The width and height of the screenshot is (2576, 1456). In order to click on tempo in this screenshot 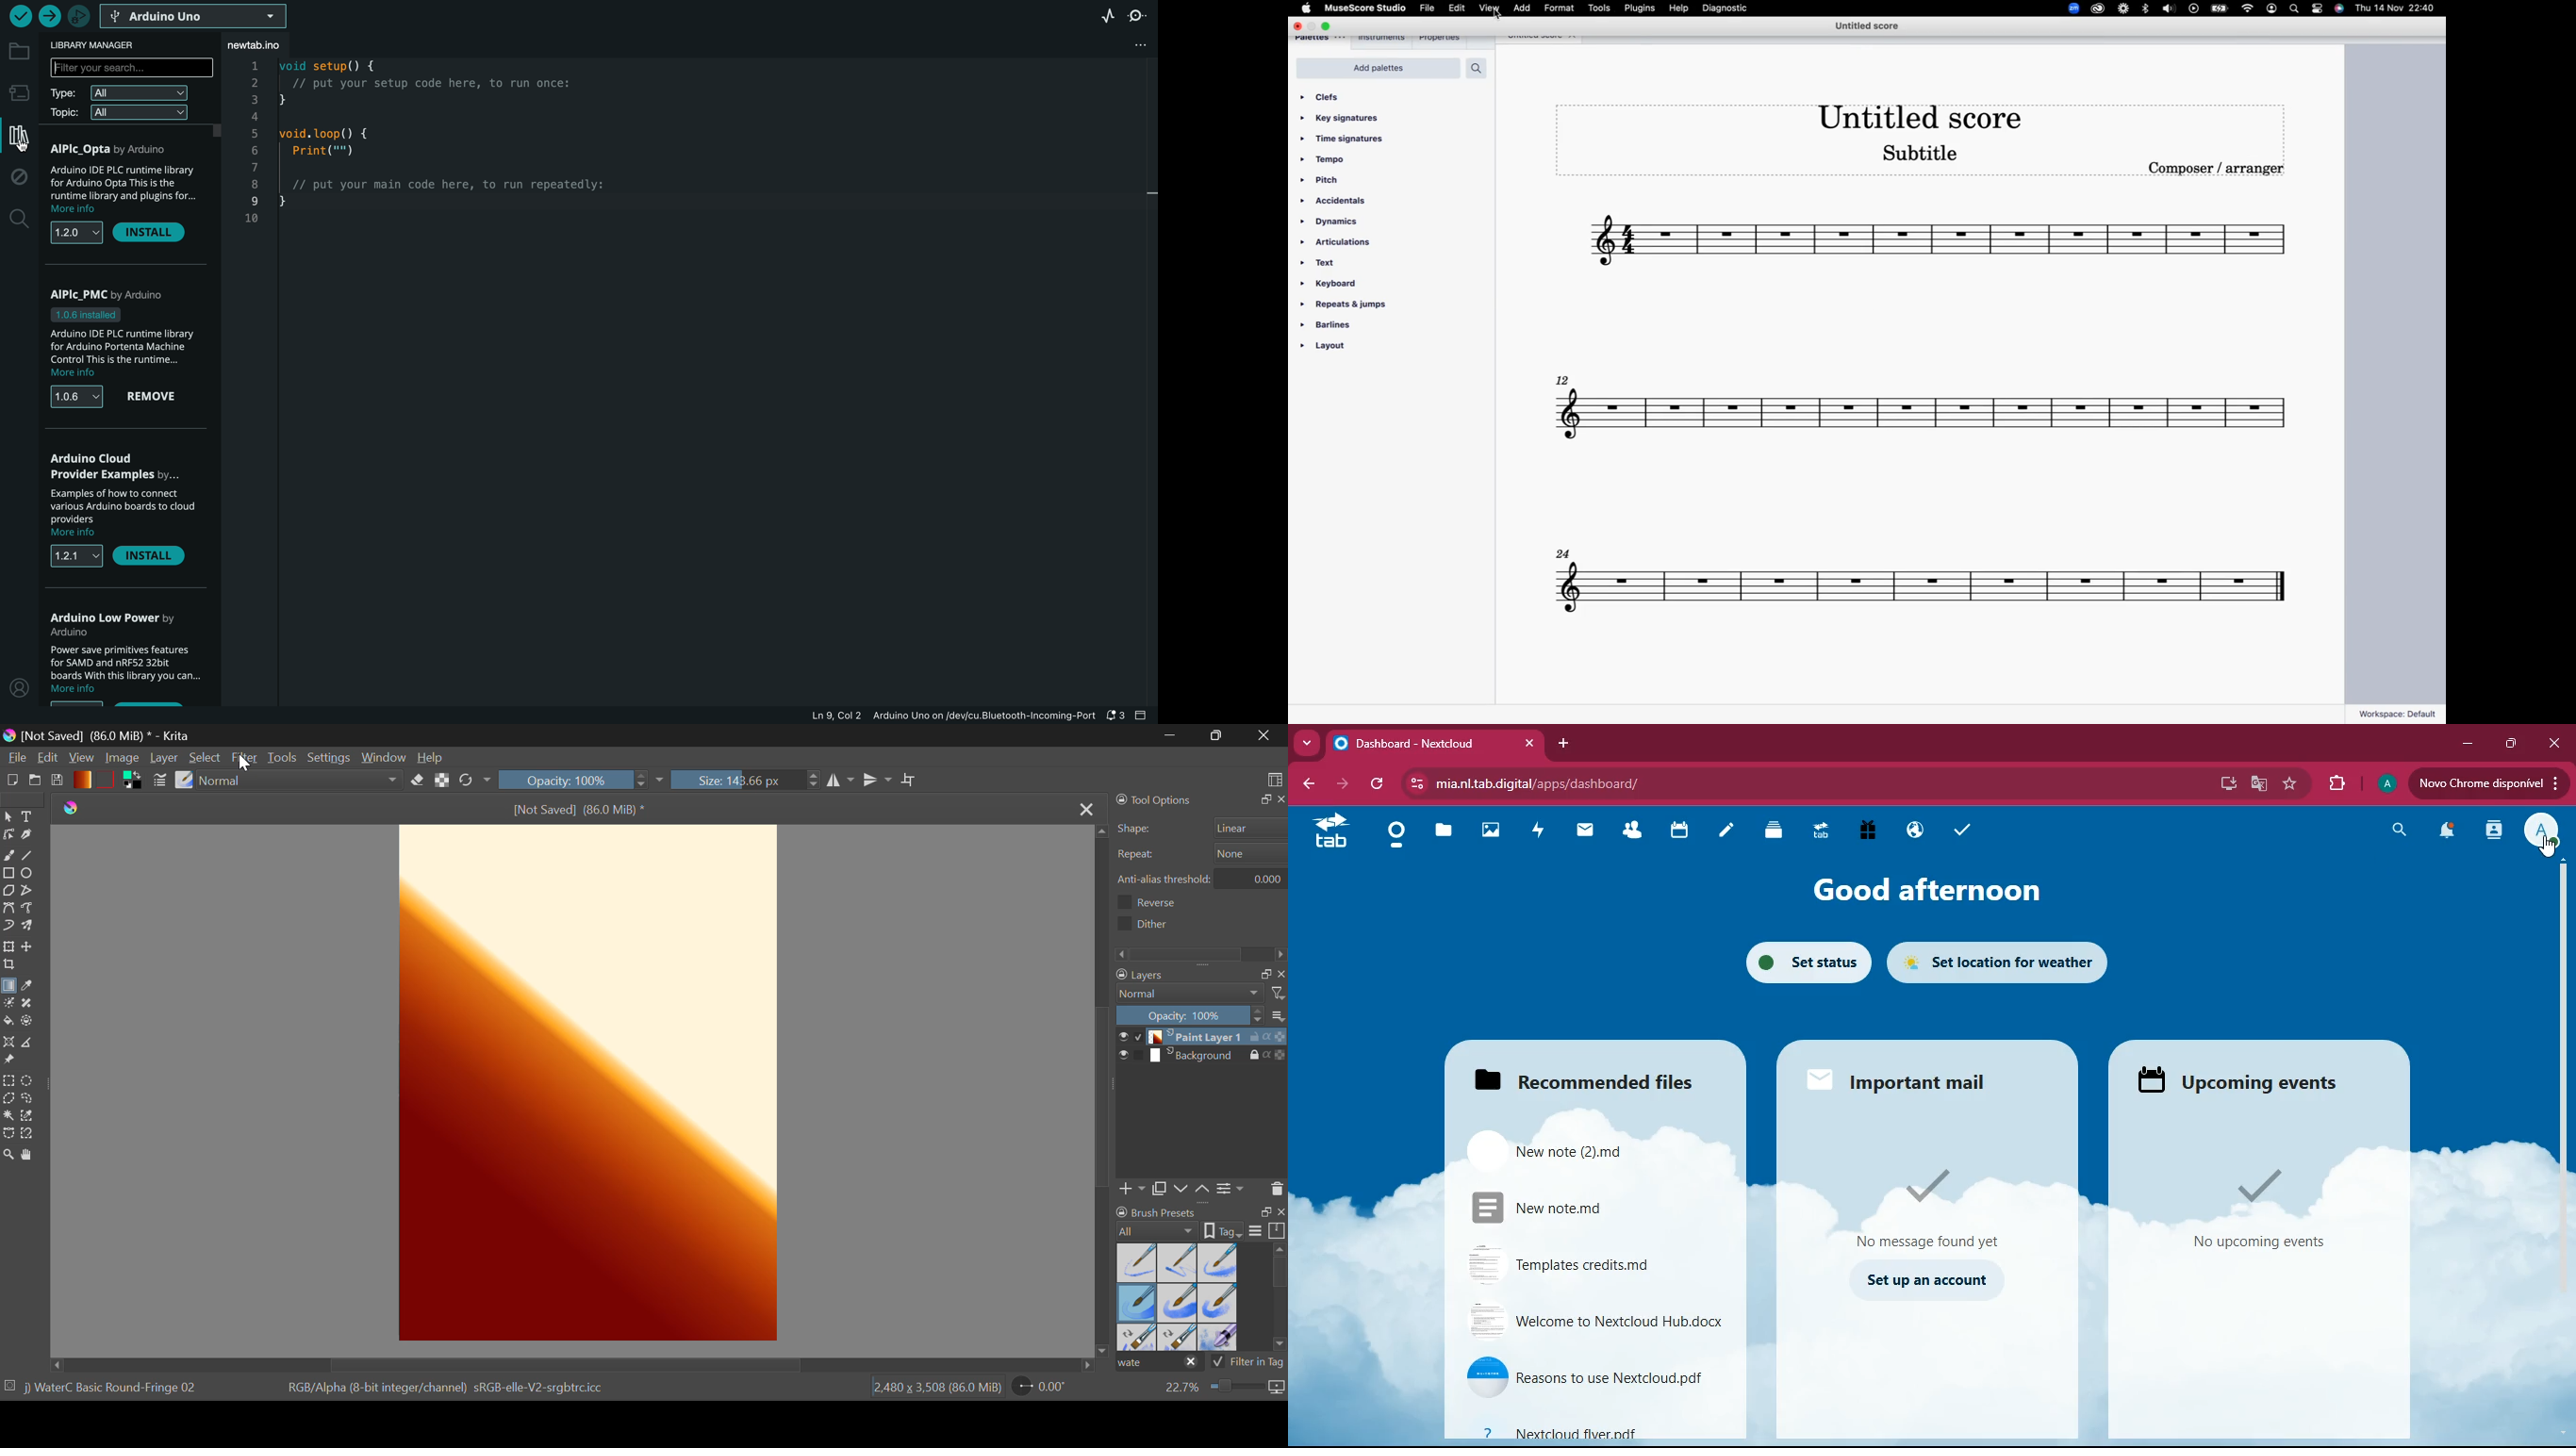, I will do `click(1329, 160)`.